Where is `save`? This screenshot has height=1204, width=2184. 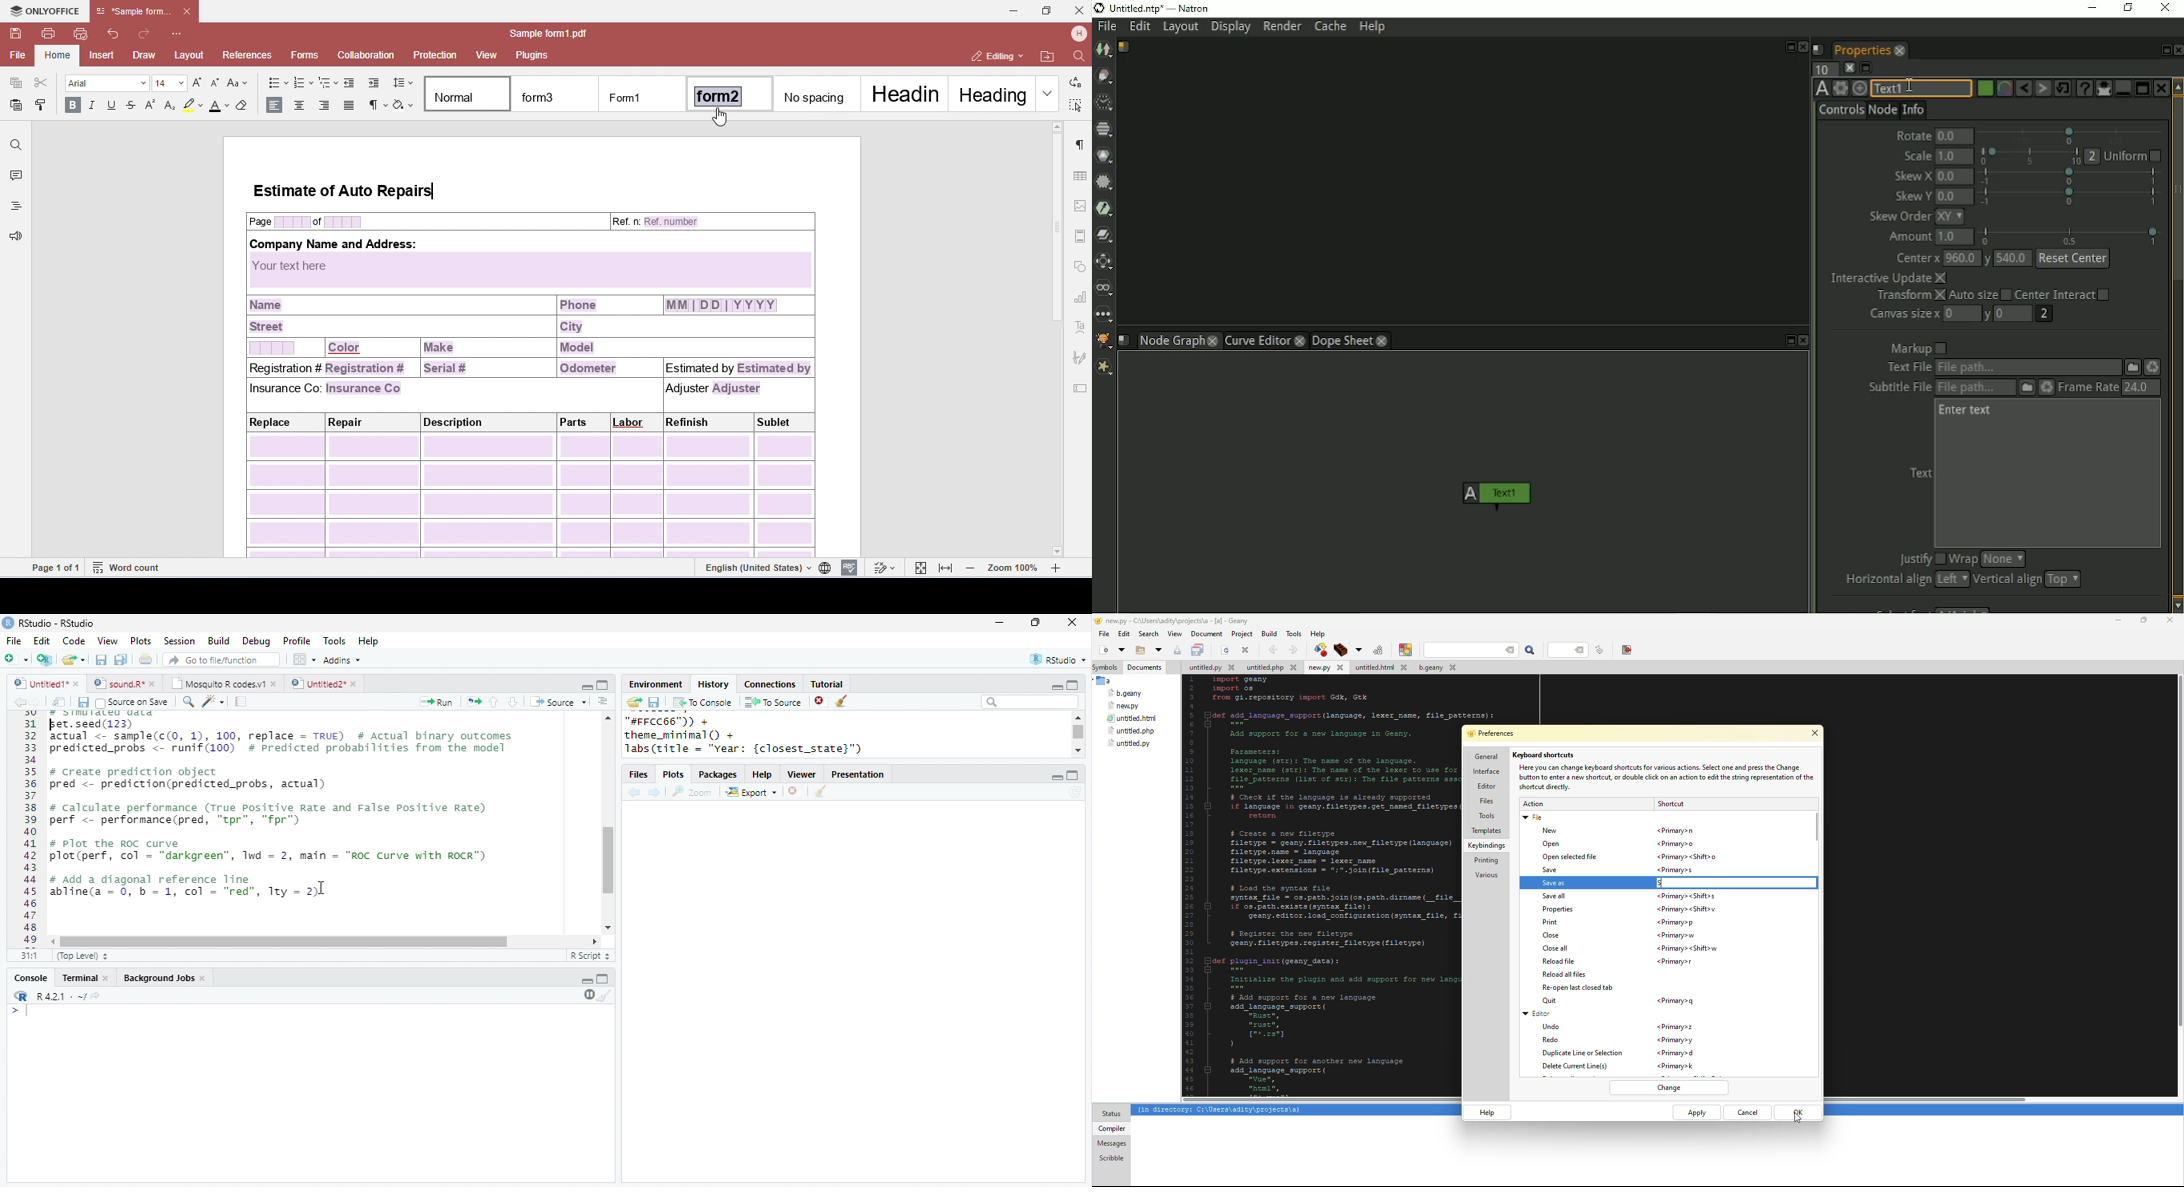
save is located at coordinates (83, 703).